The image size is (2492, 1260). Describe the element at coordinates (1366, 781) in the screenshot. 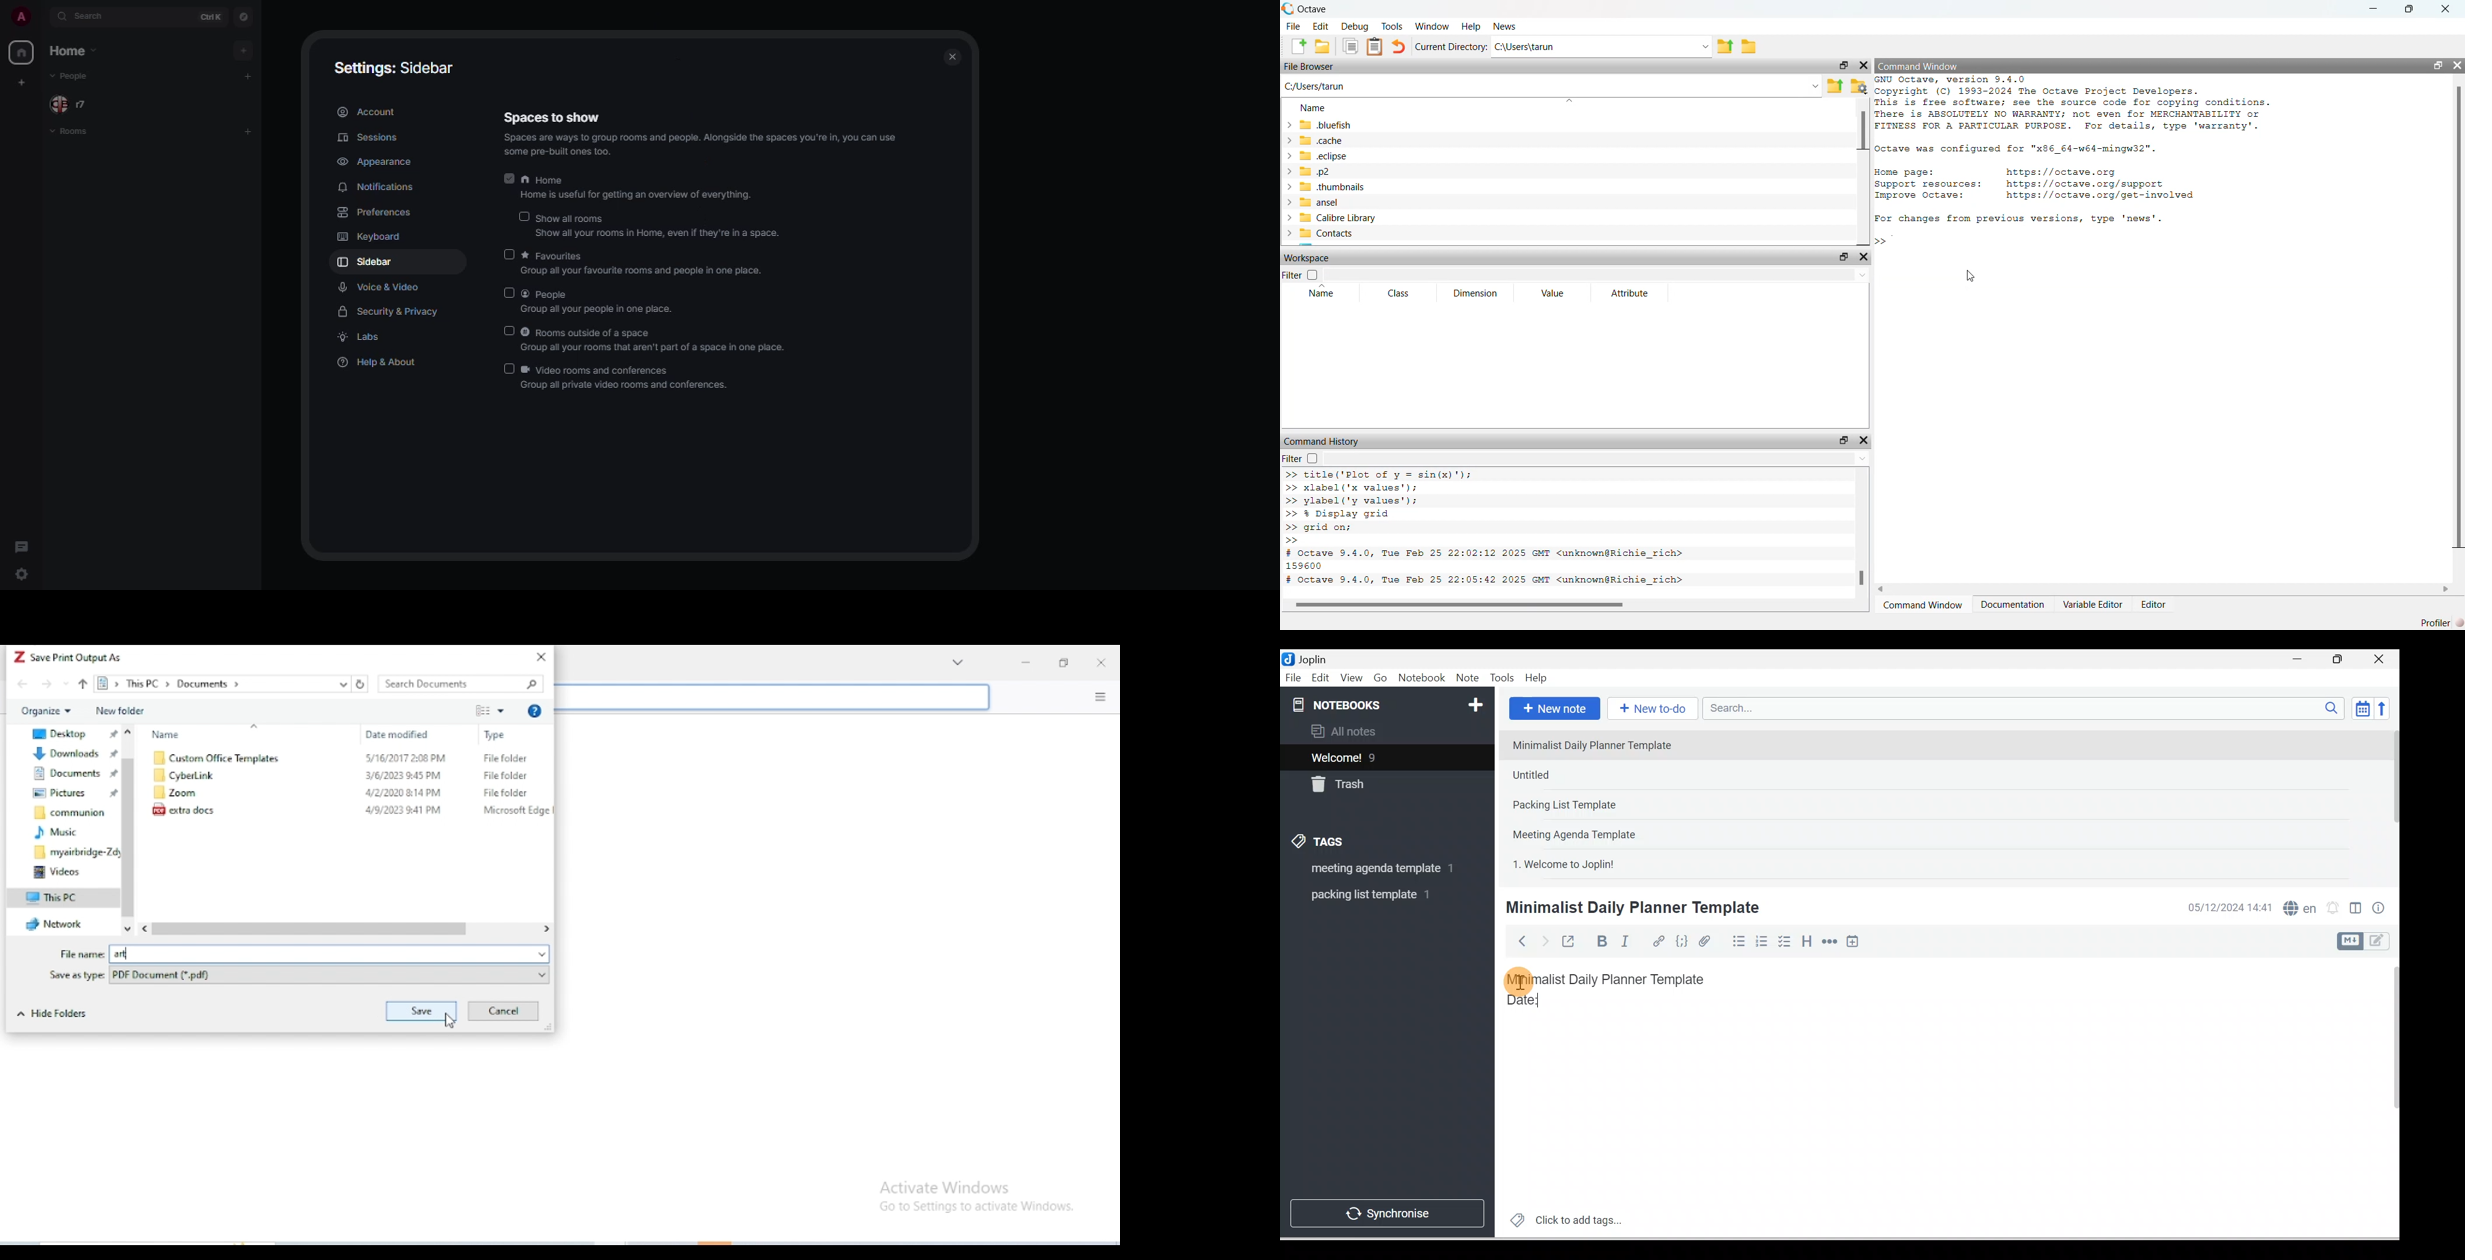

I see `Trash` at that location.